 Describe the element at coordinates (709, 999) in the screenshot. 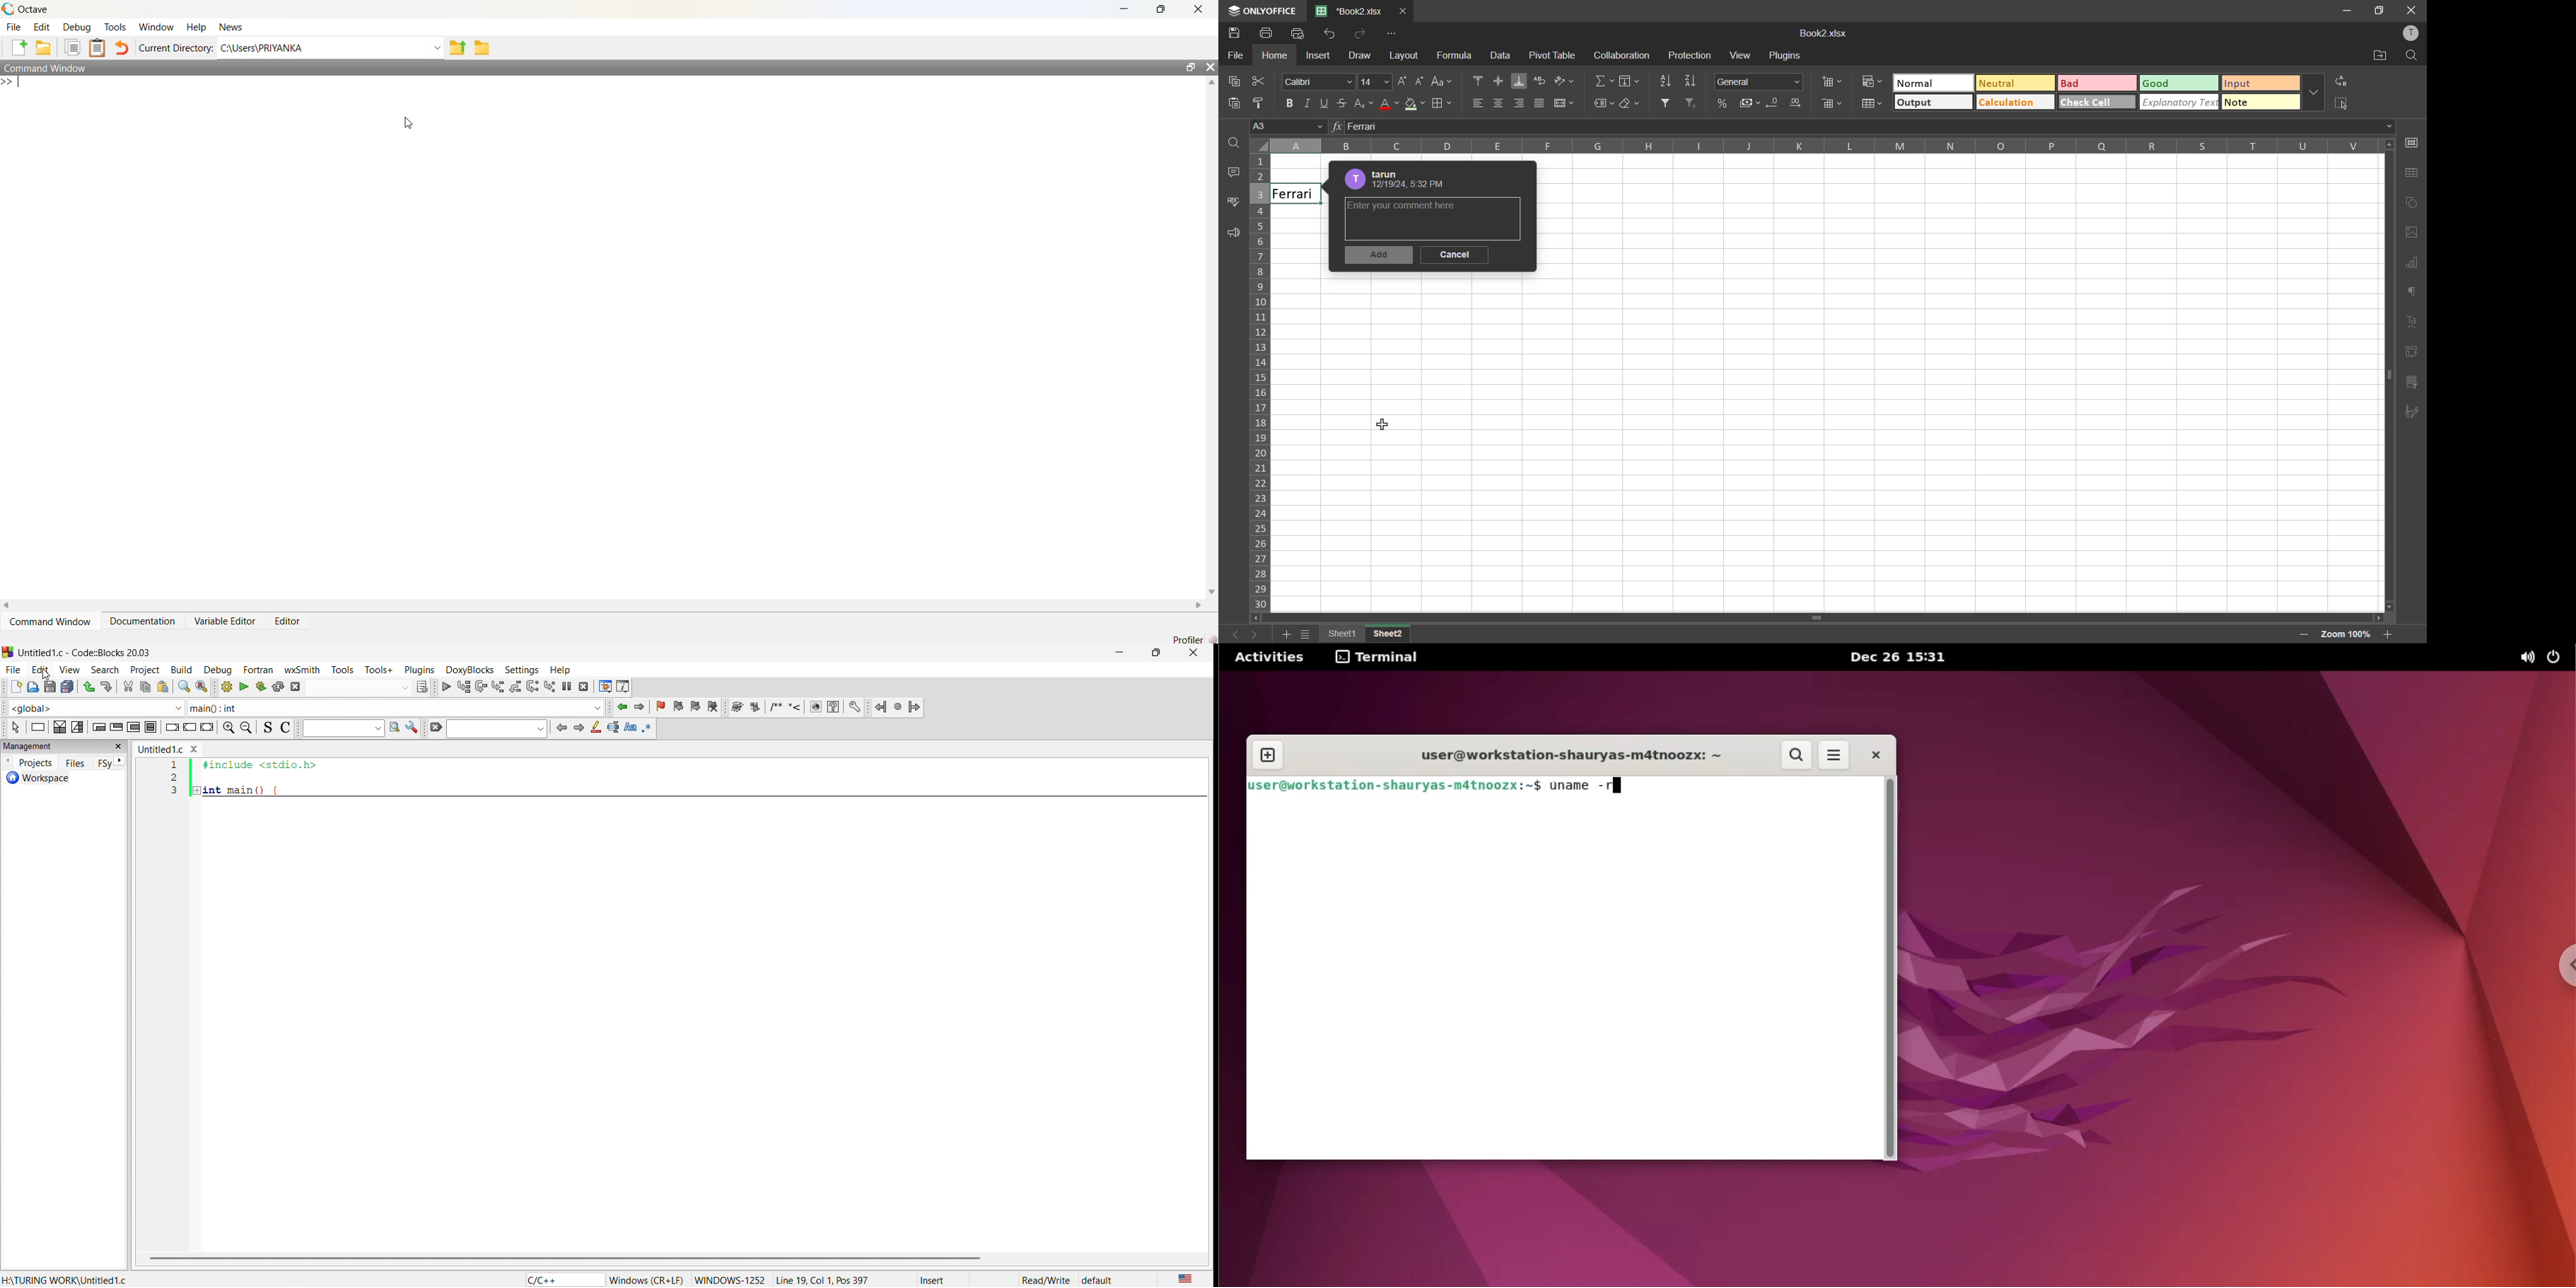

I see `code editor` at that location.